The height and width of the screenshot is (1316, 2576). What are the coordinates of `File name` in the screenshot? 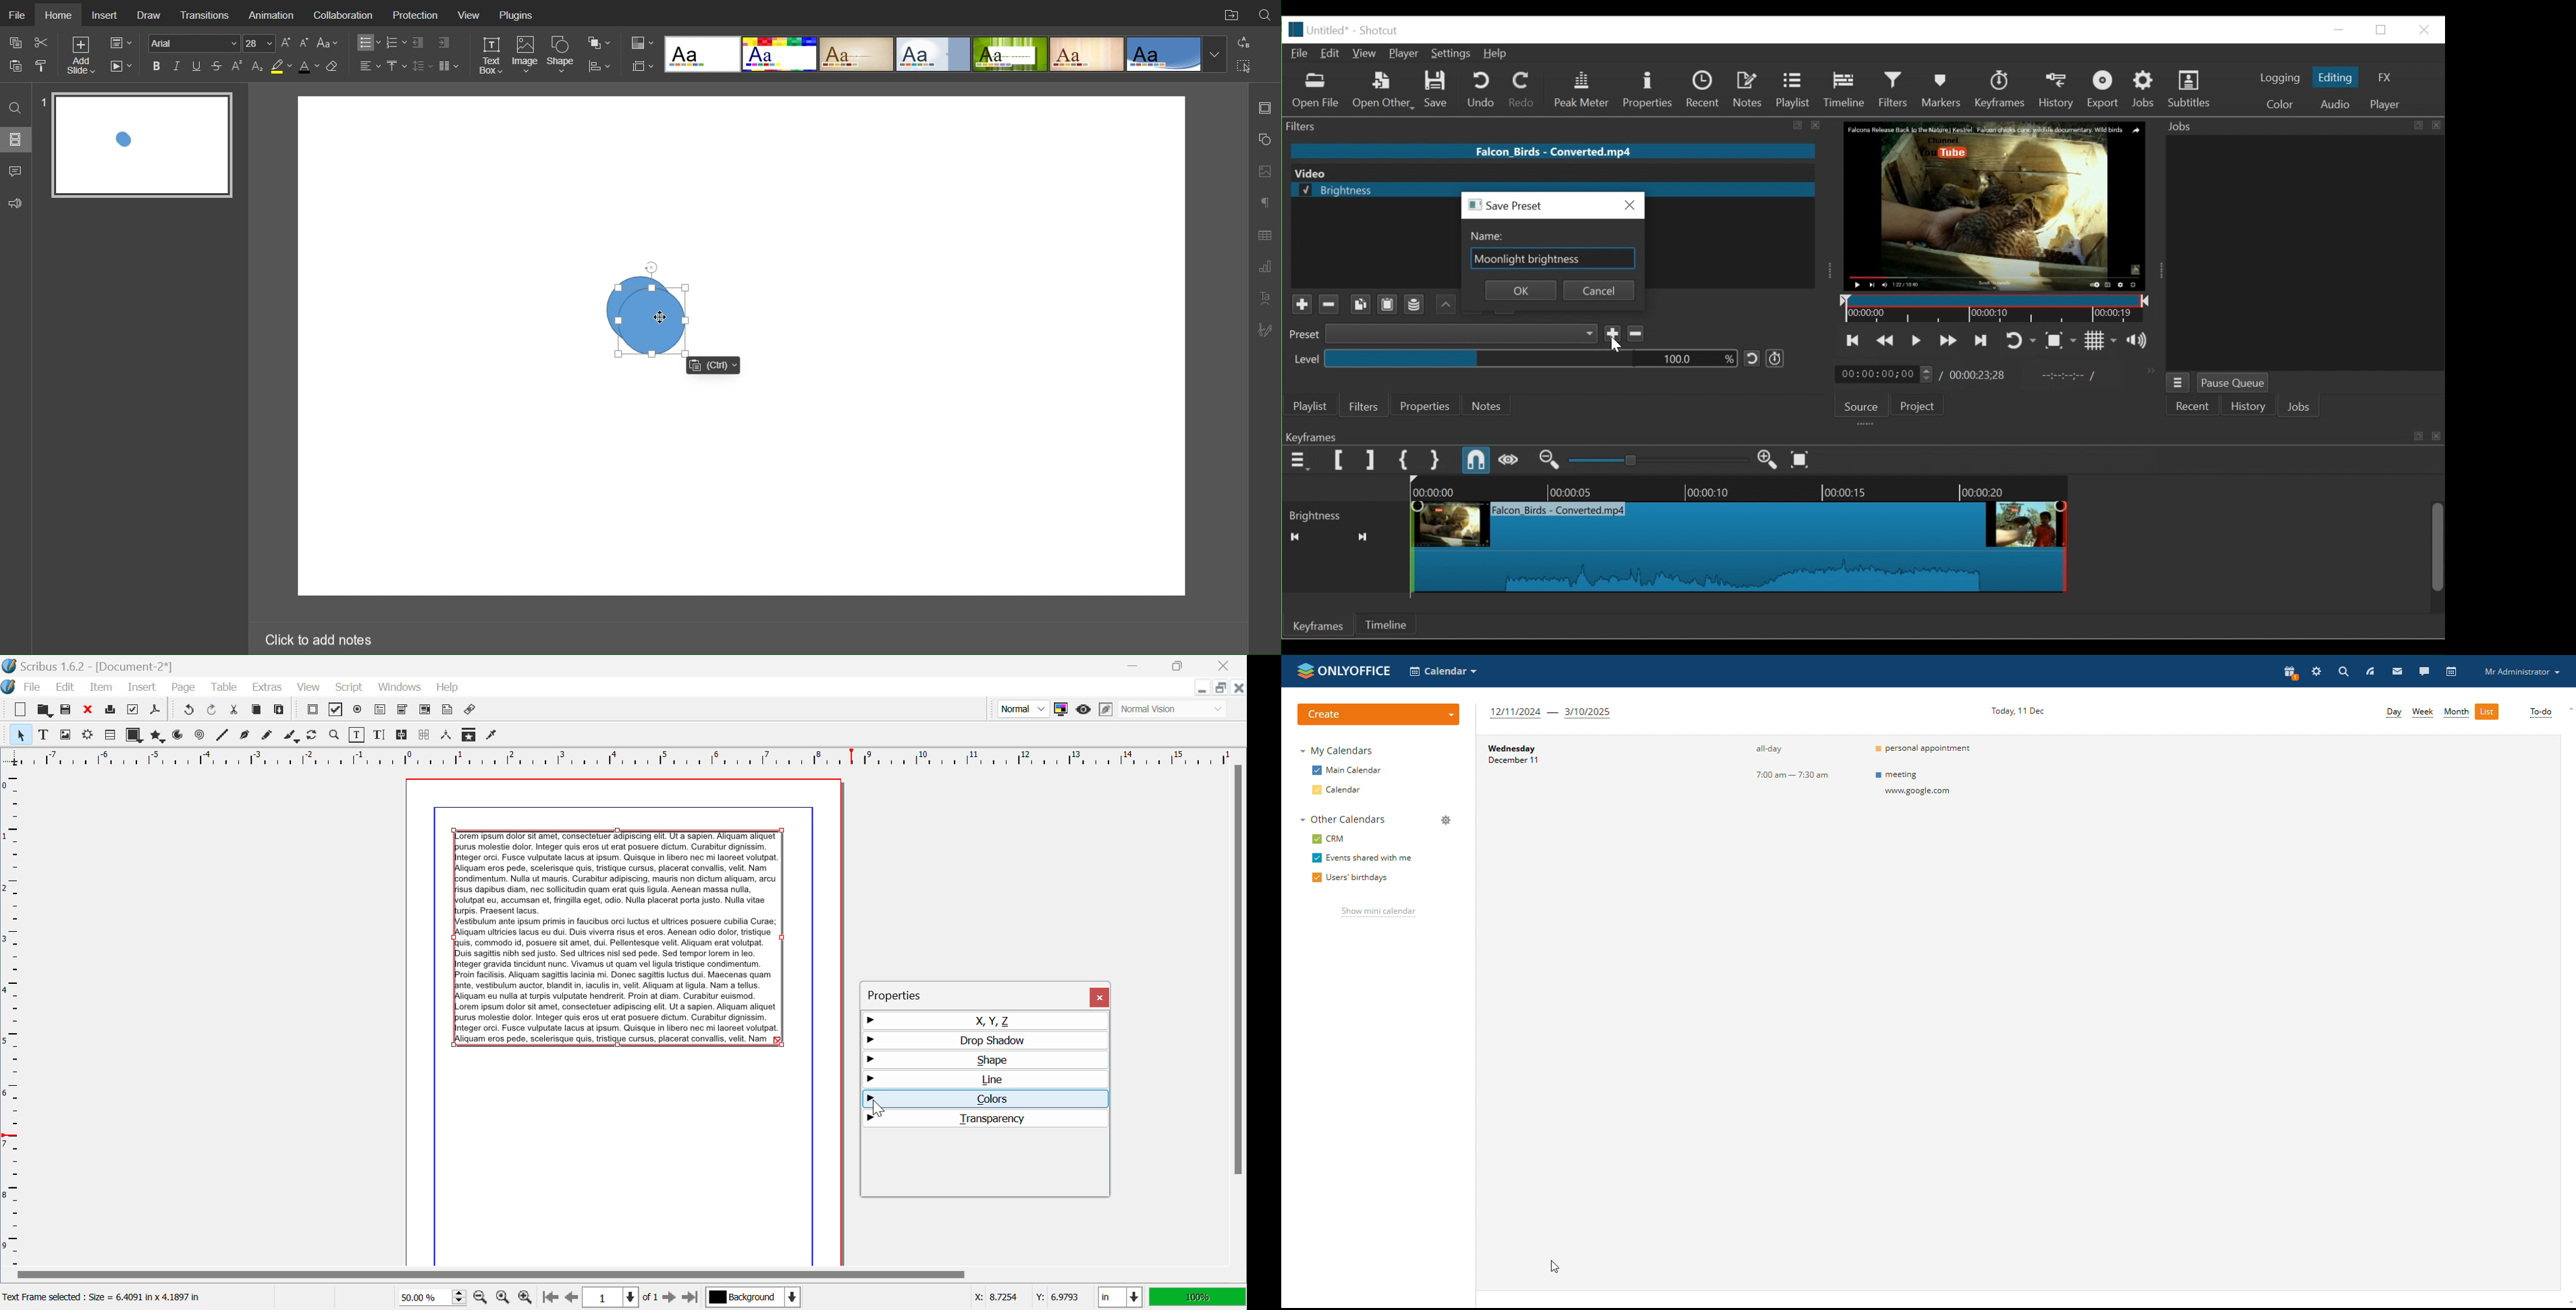 It's located at (1553, 151).